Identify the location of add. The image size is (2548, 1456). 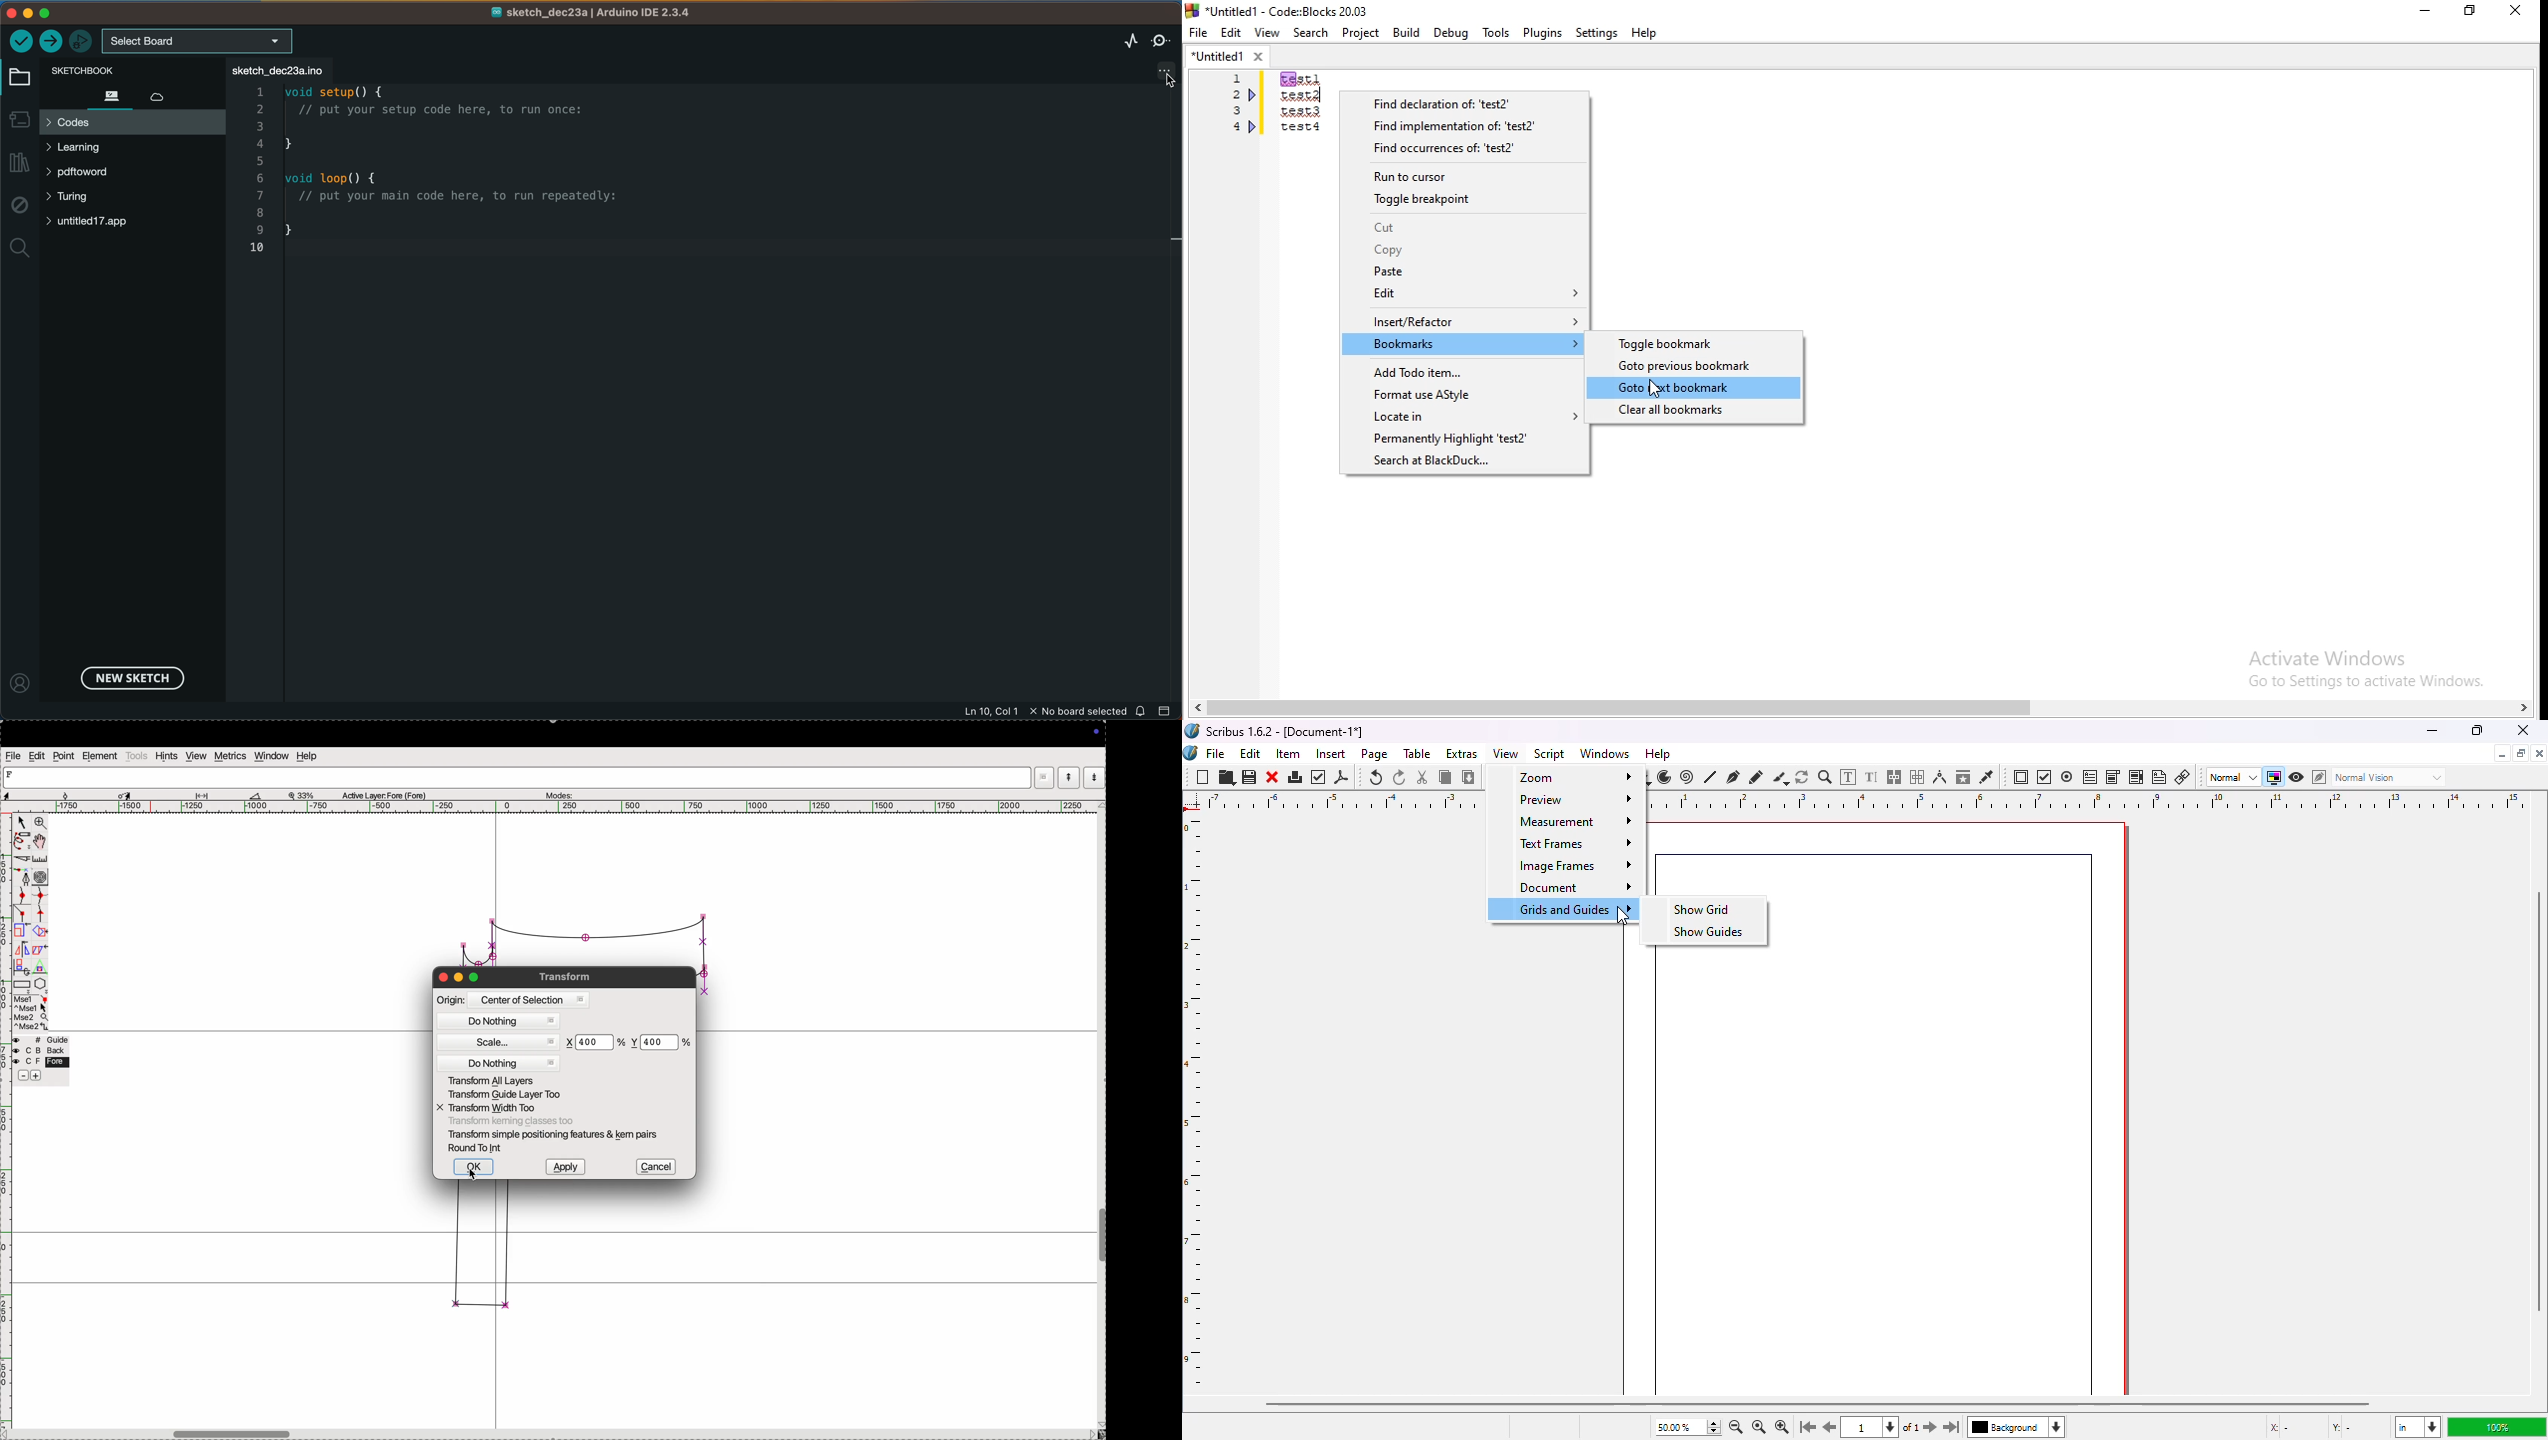
(37, 1077).